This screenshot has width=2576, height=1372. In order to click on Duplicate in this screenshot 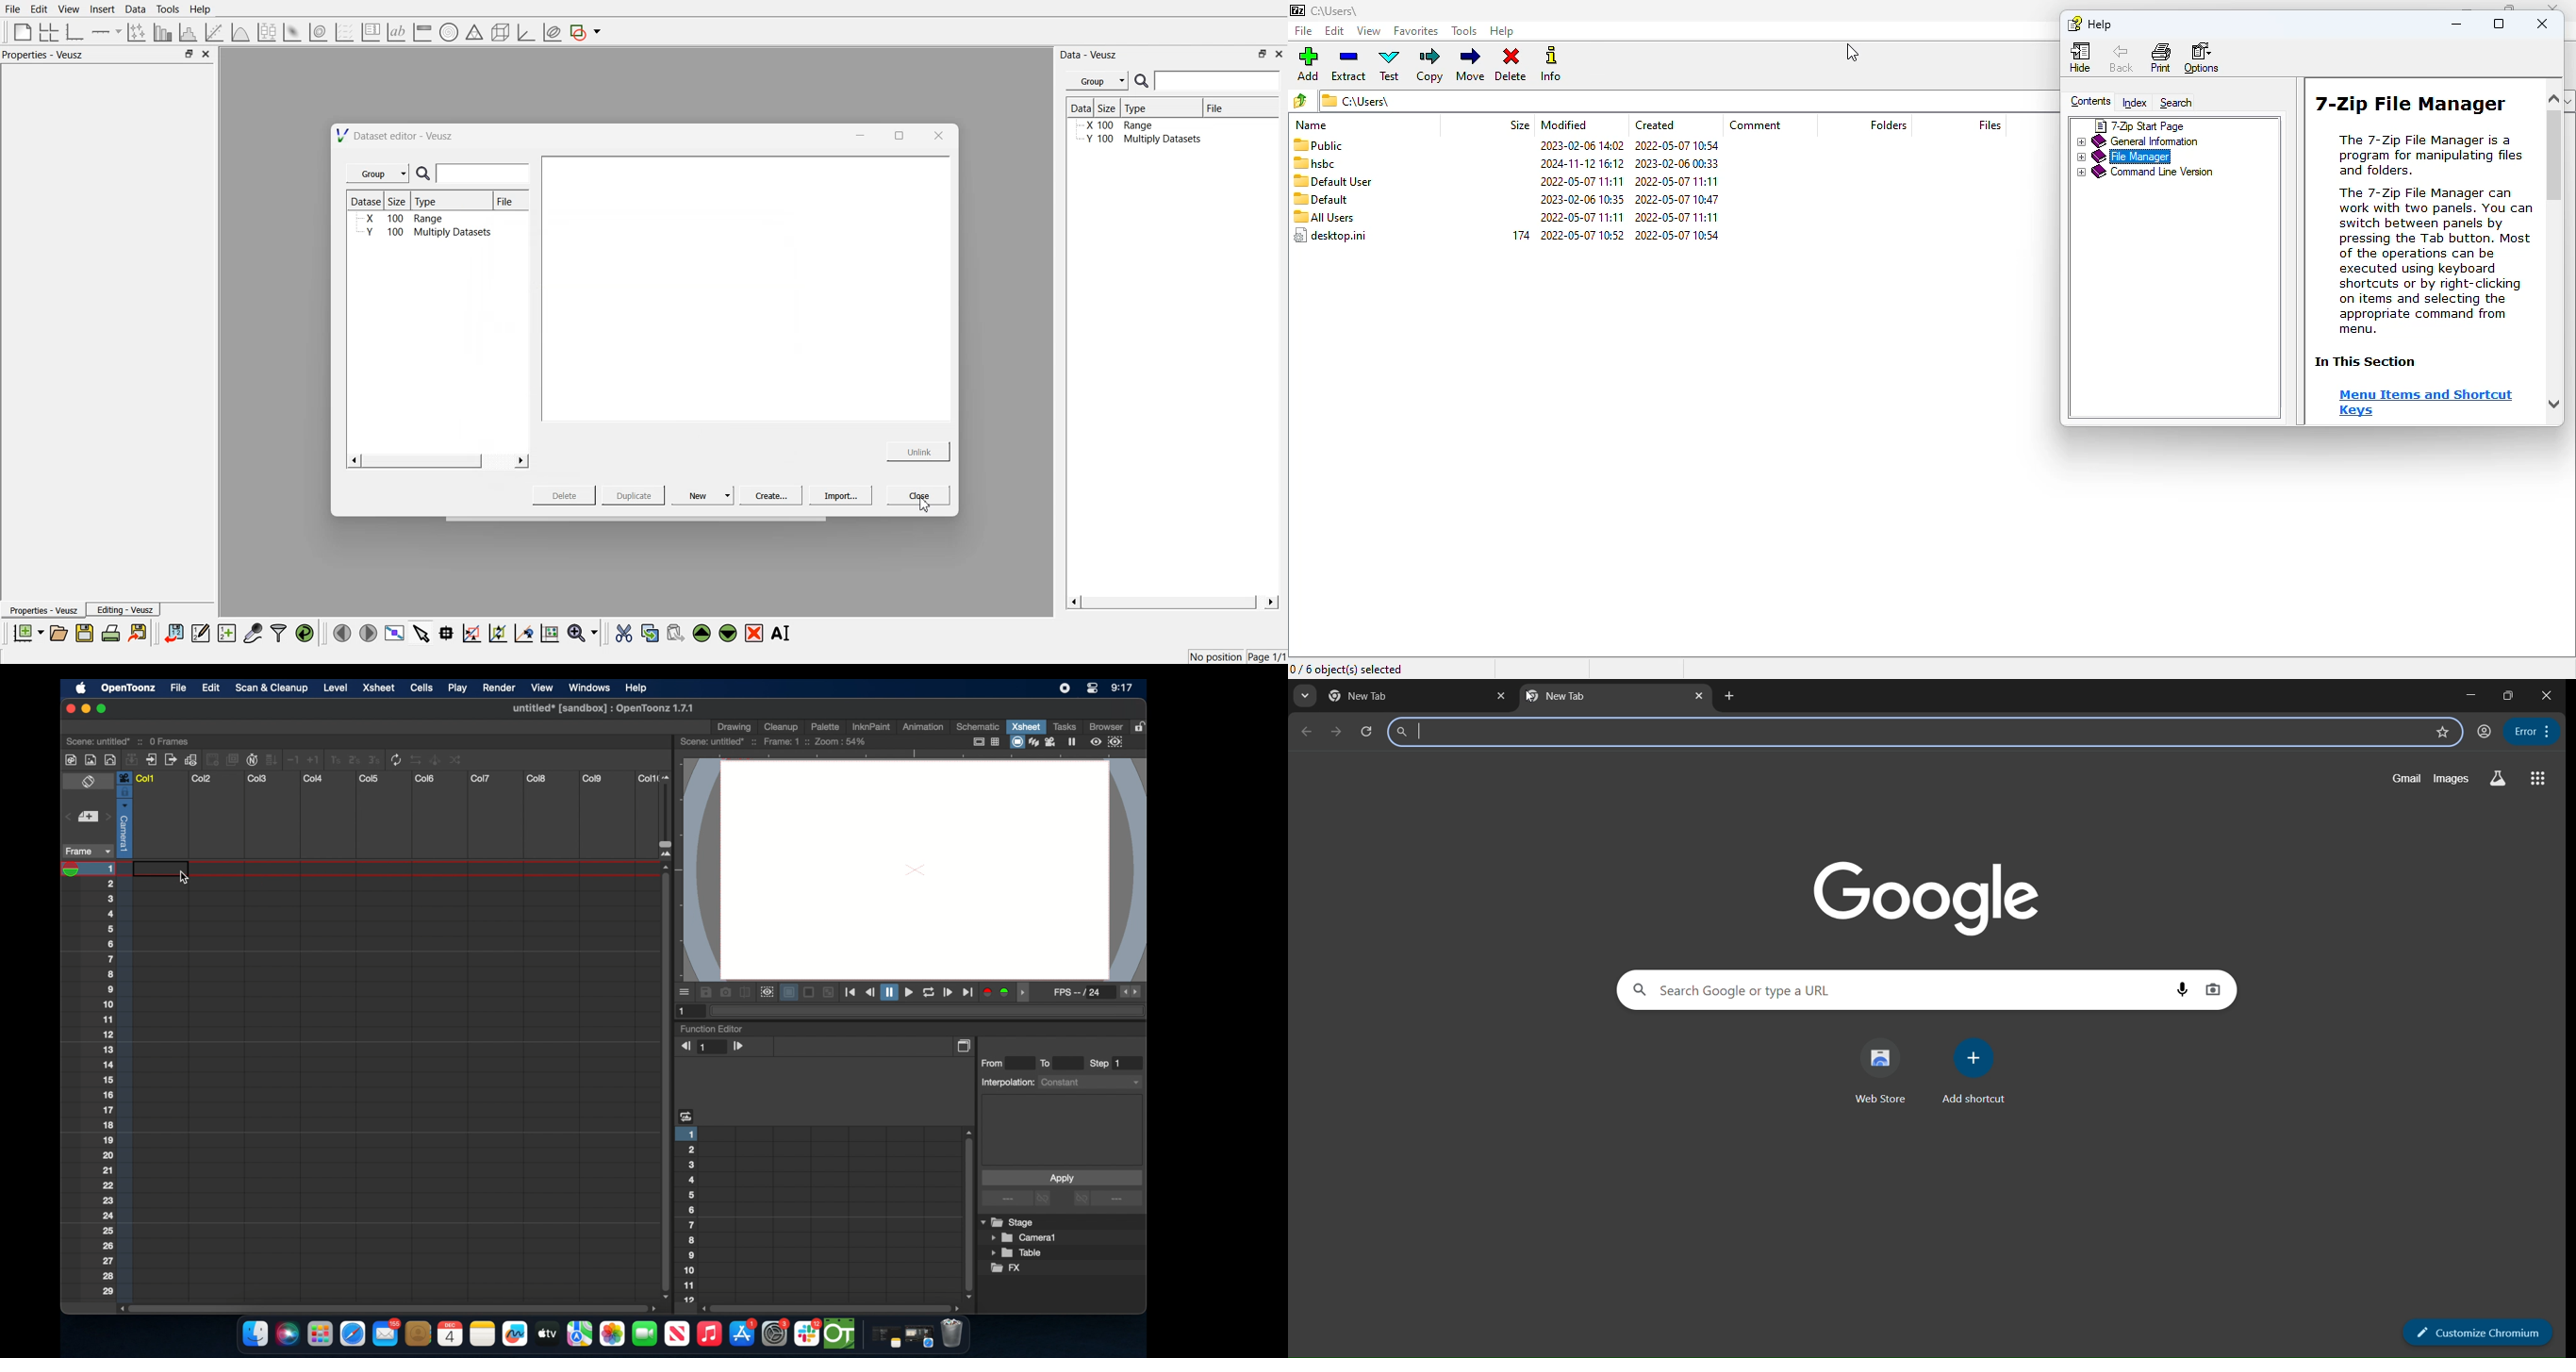, I will do `click(633, 496)`.